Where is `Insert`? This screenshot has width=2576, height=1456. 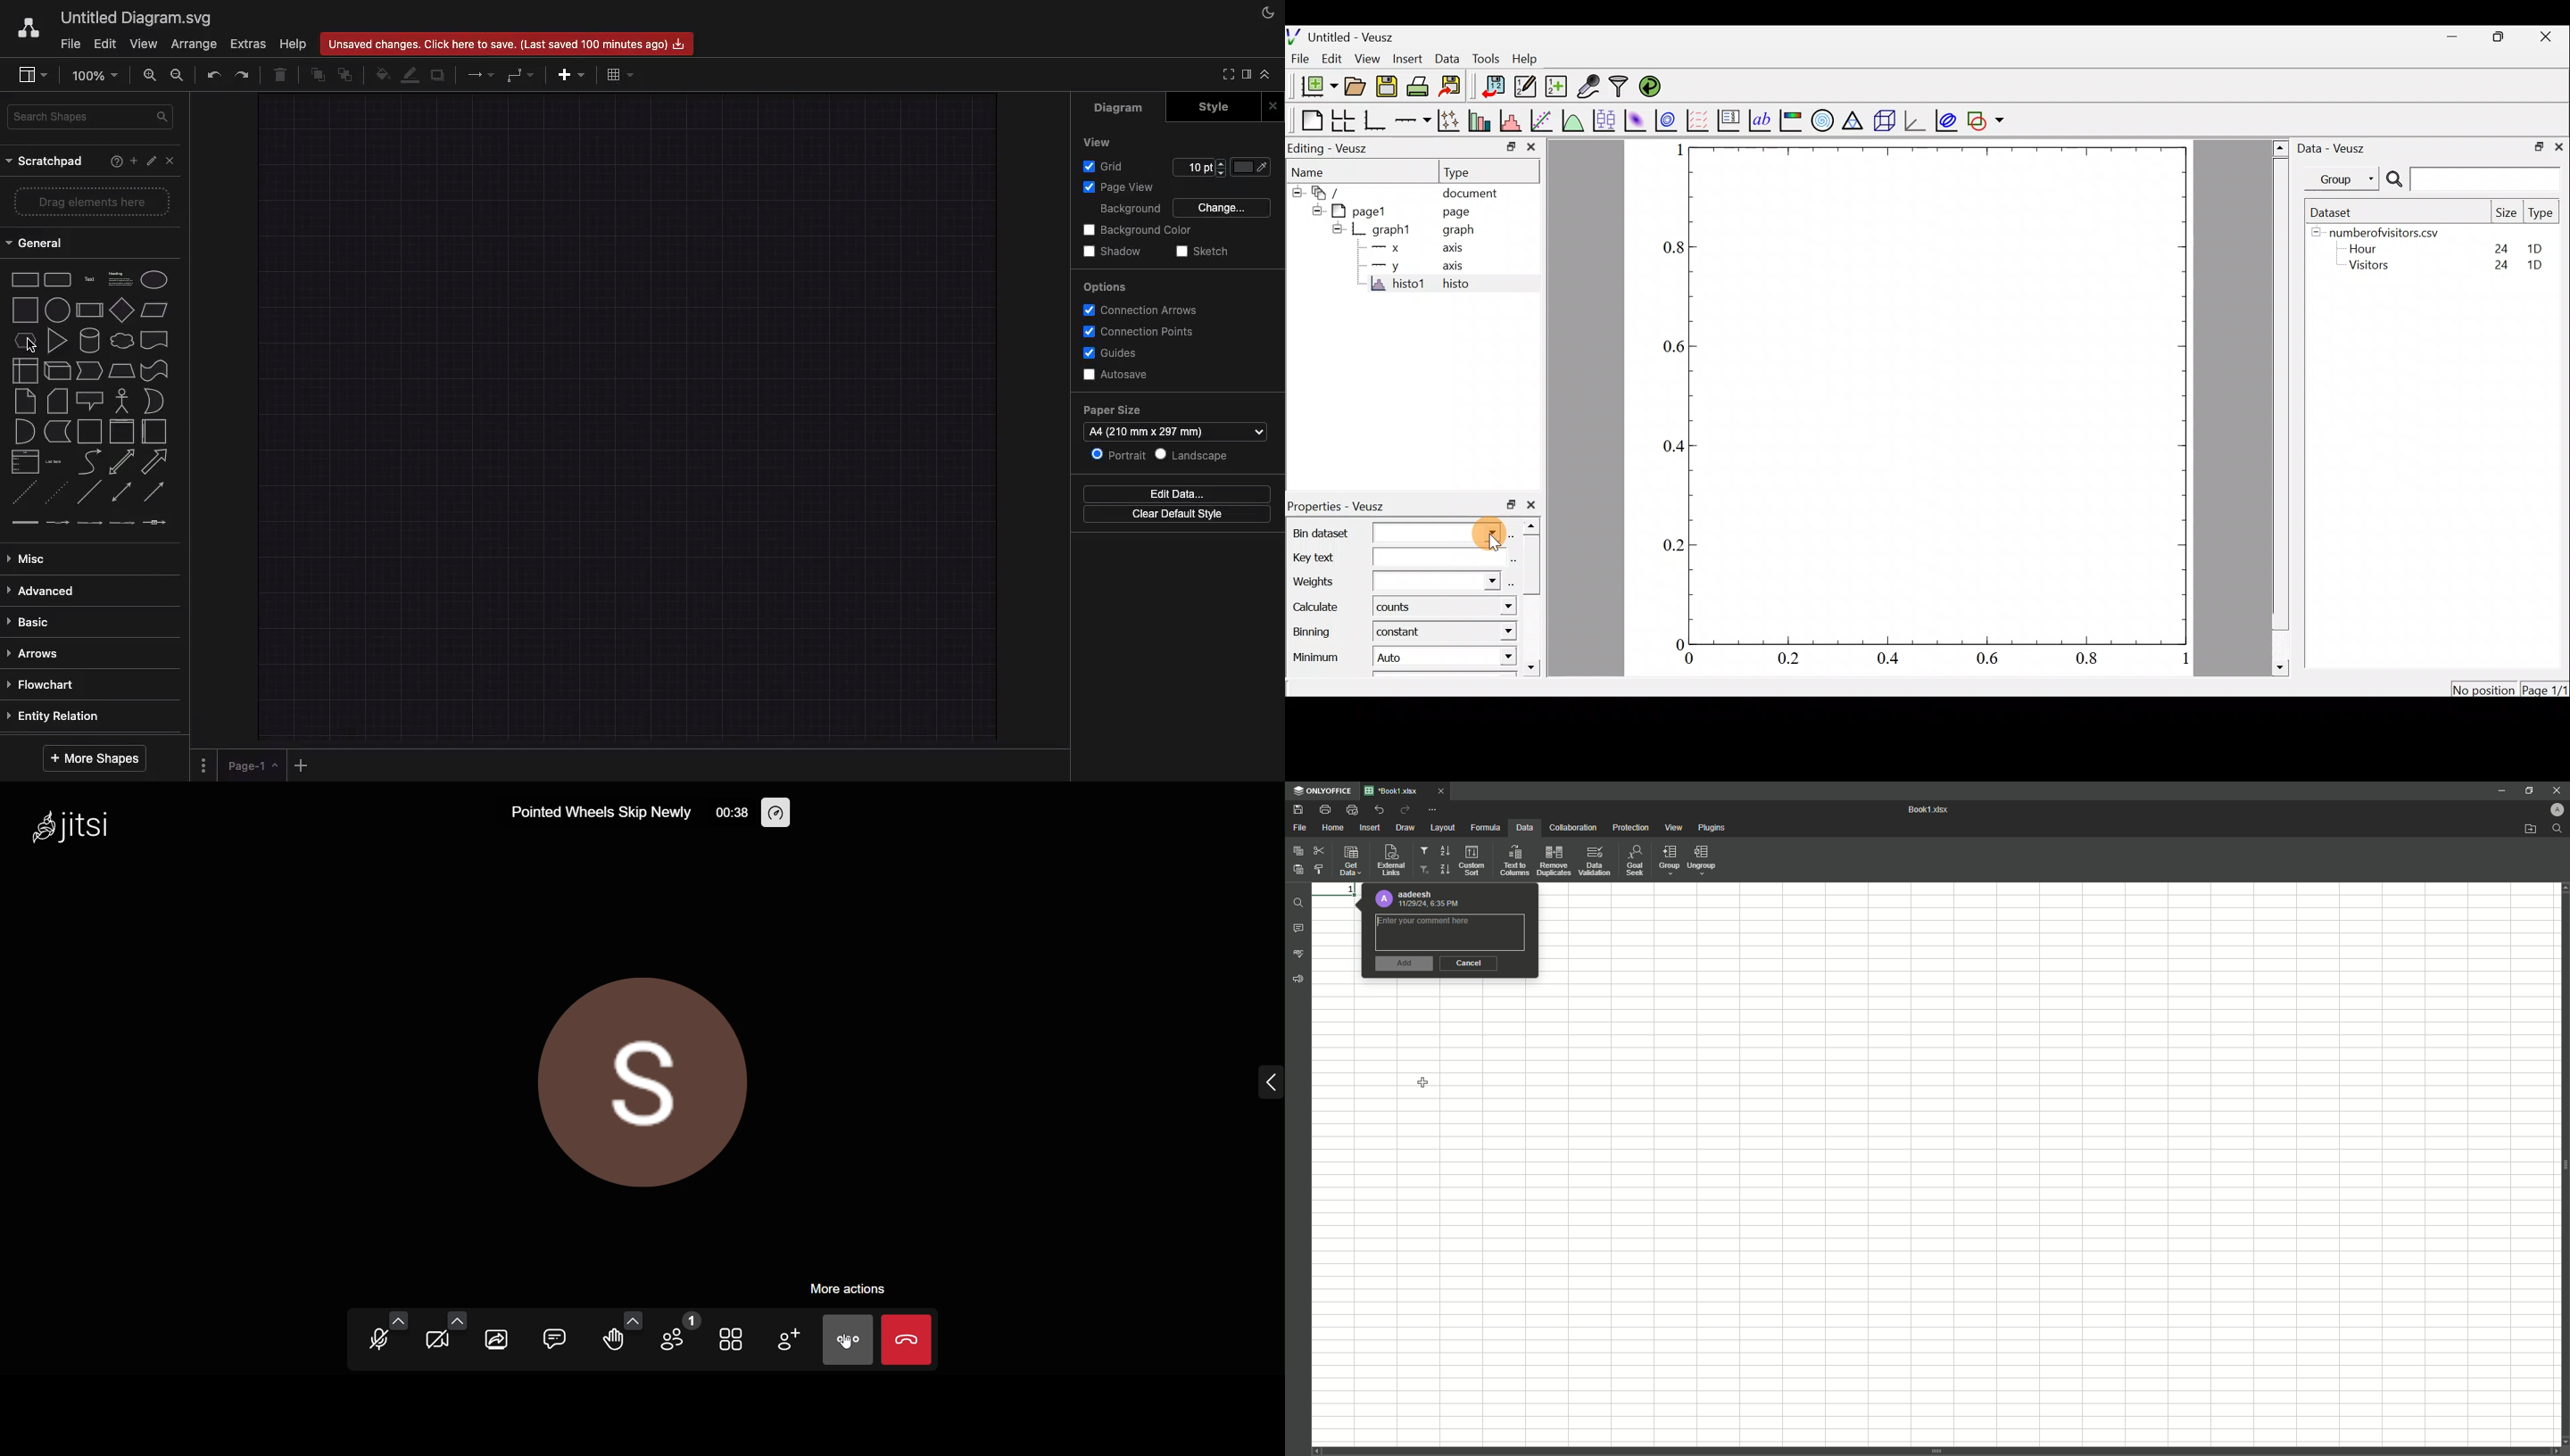 Insert is located at coordinates (1408, 58).